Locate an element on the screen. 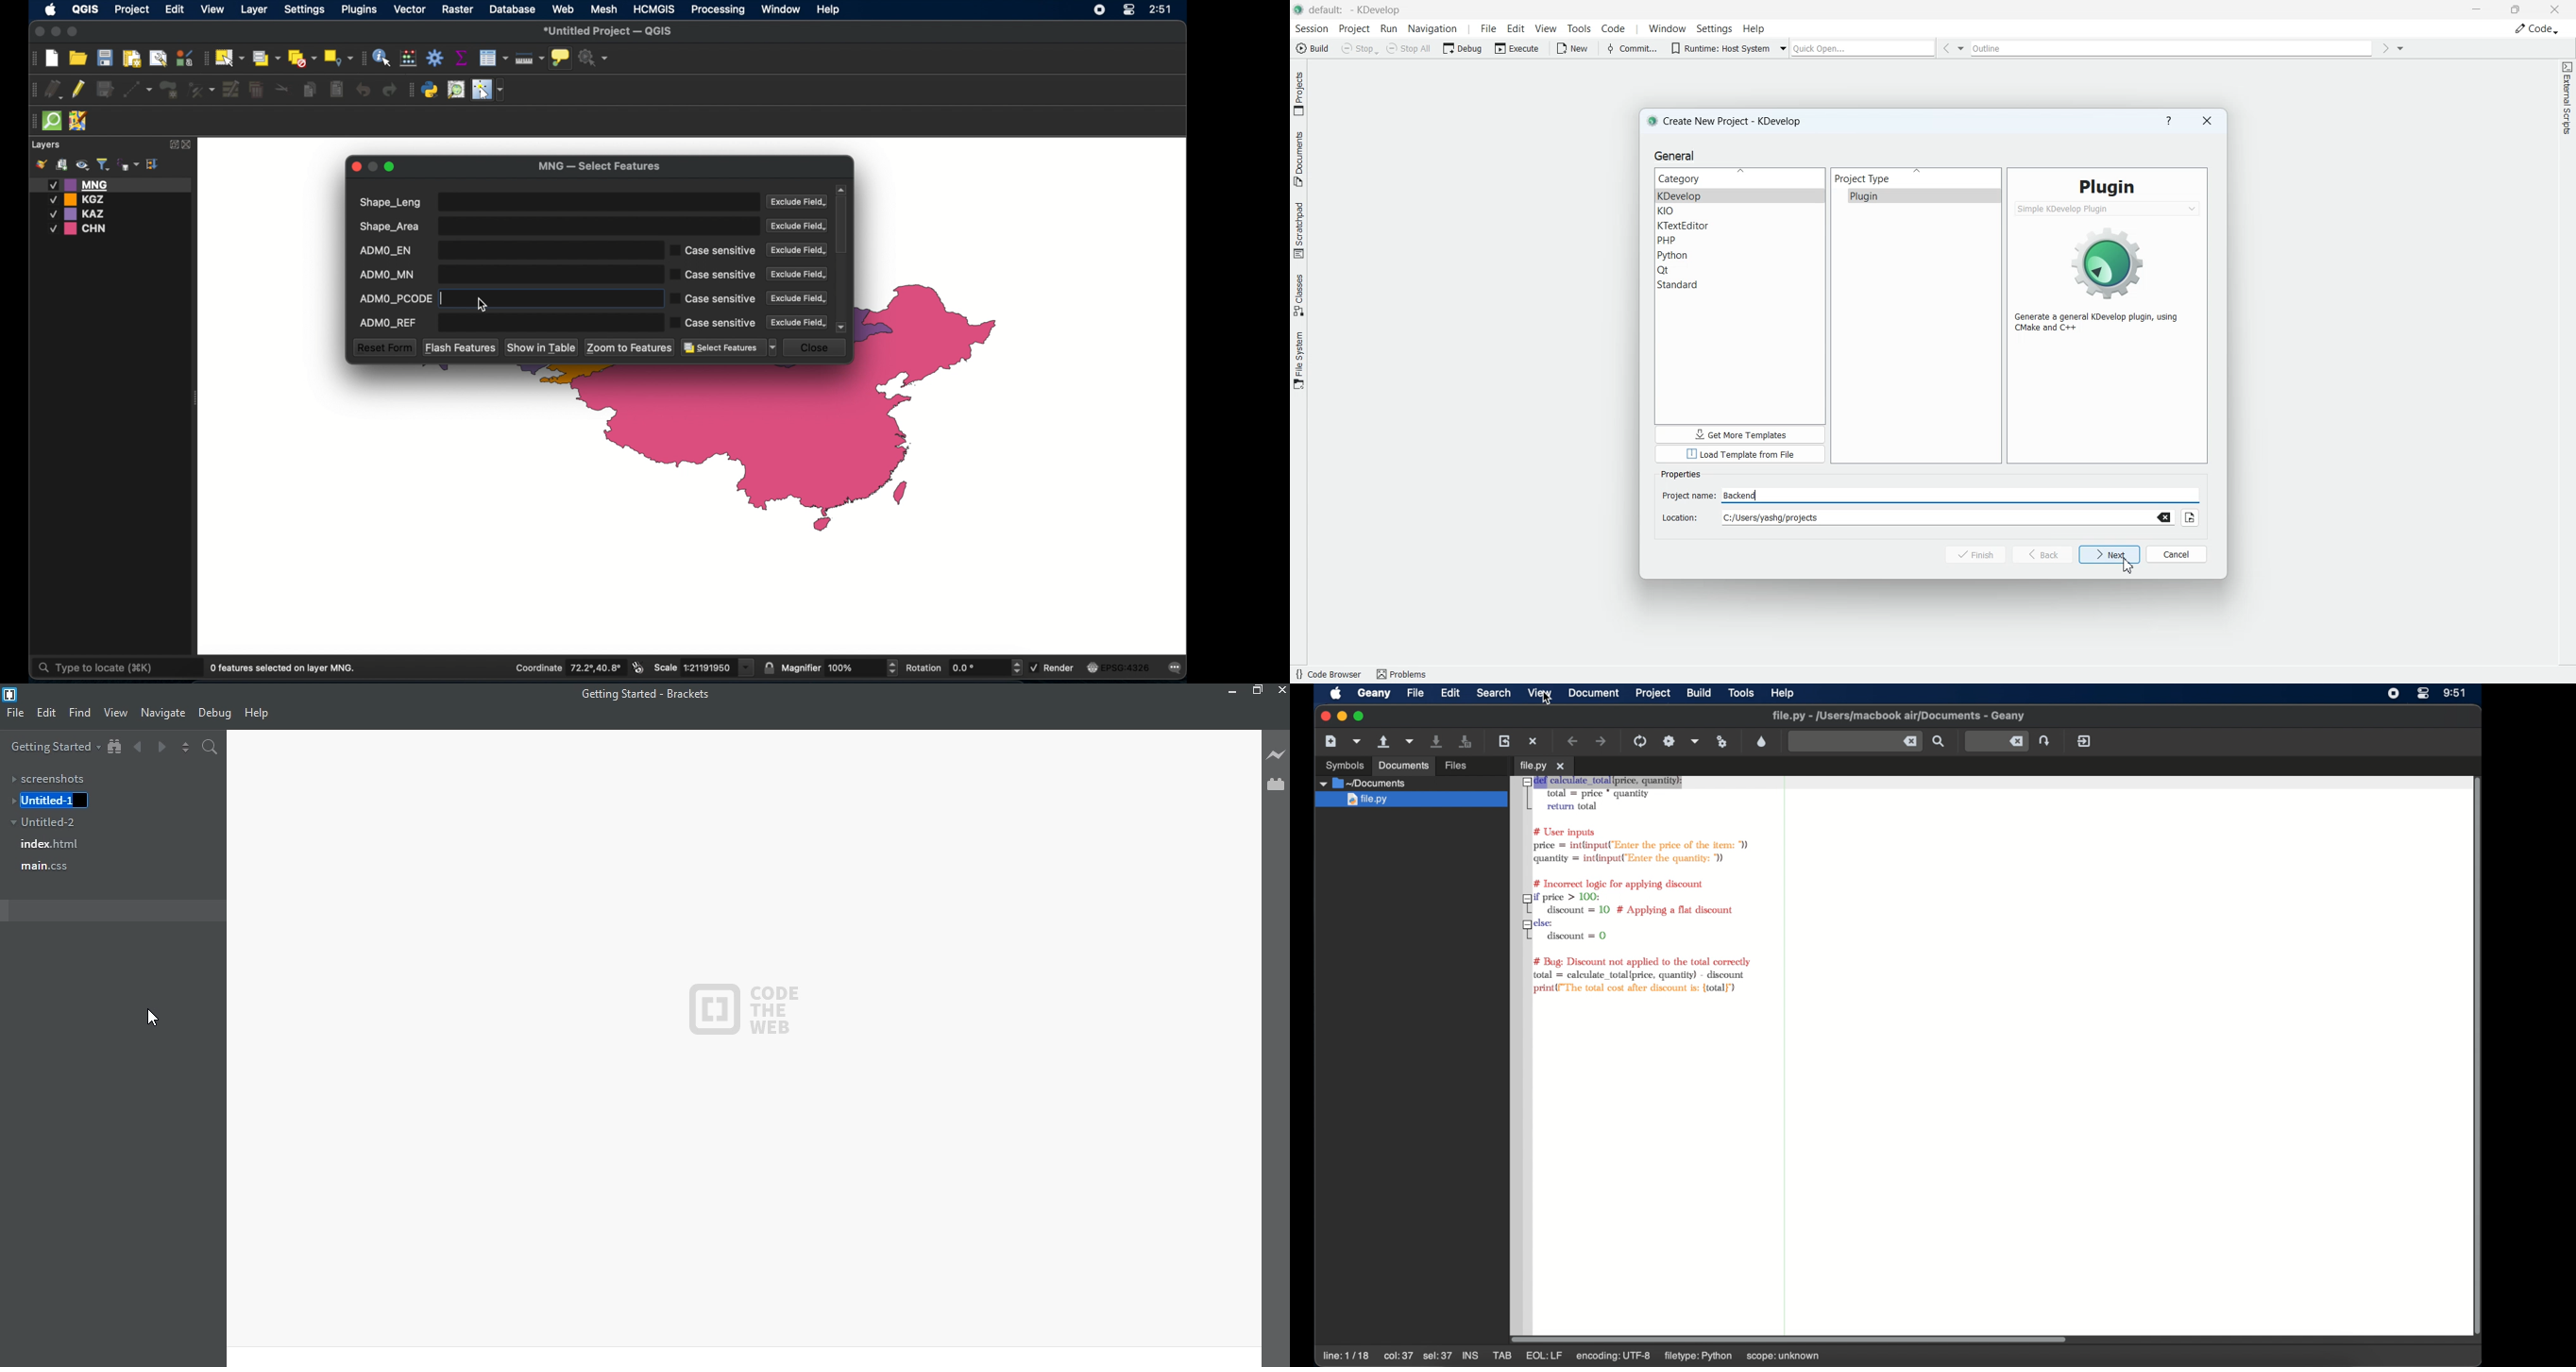  Runtime: Host System is located at coordinates (1719, 47).